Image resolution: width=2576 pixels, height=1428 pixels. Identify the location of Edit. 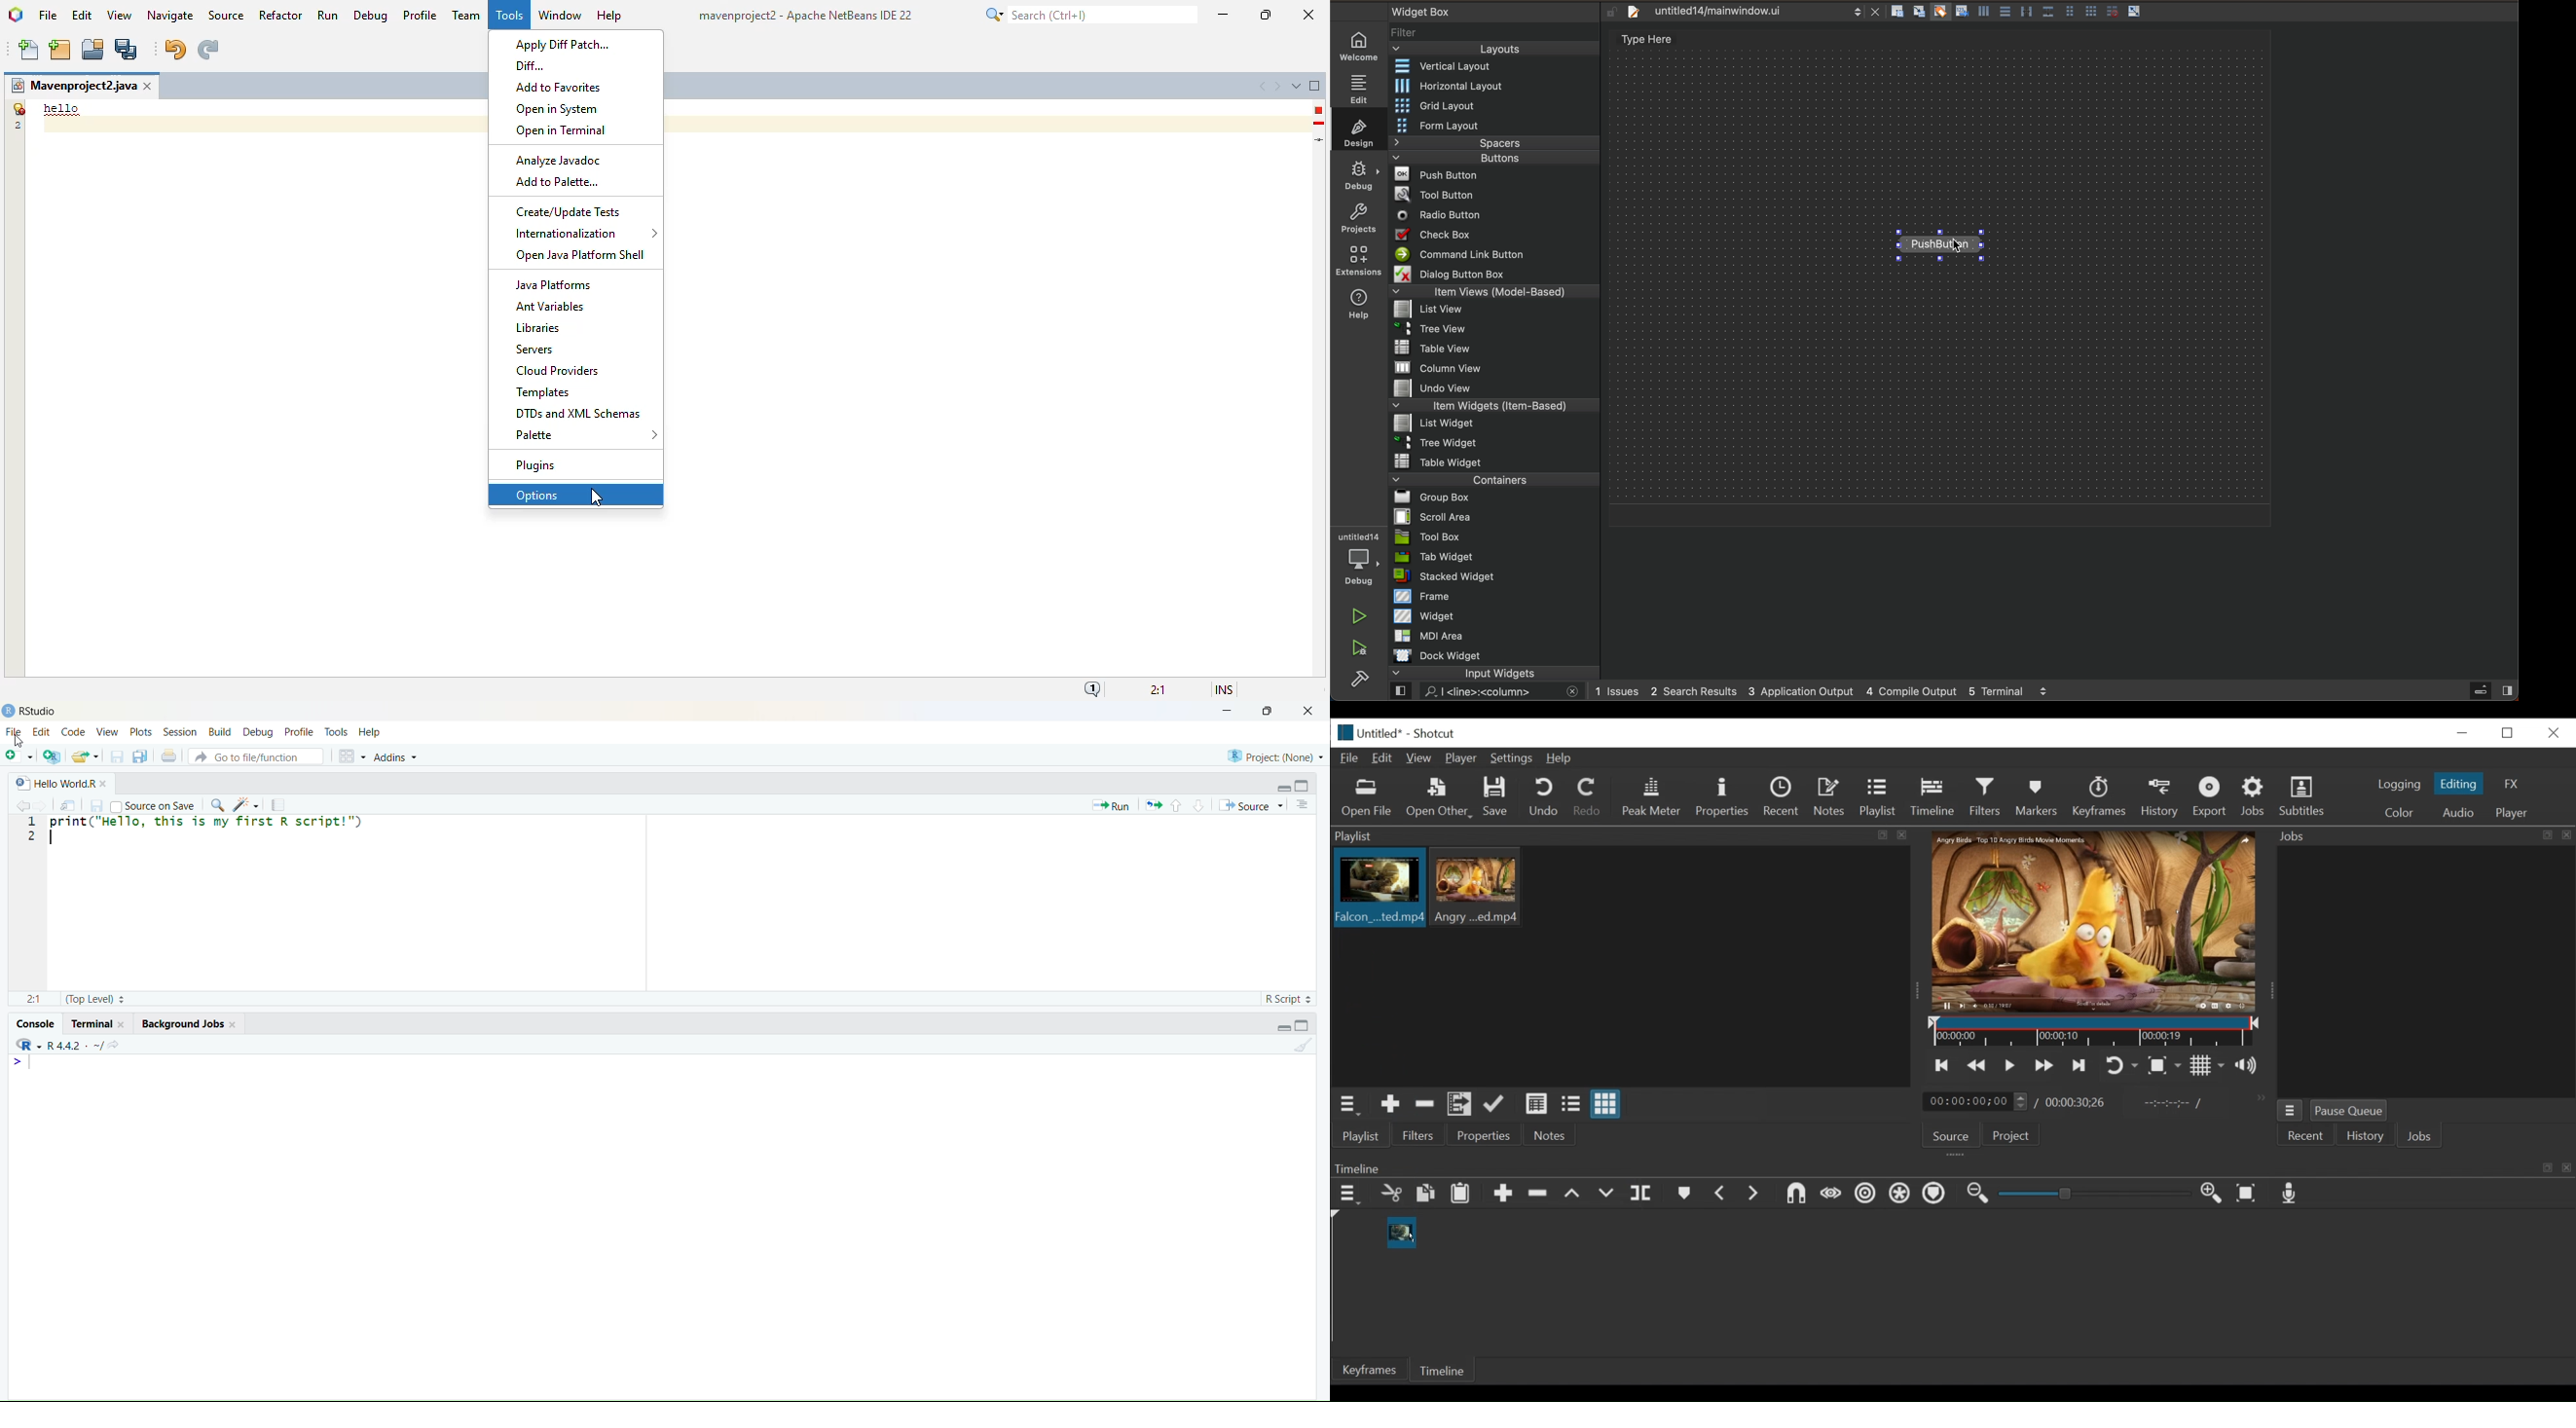
(42, 733).